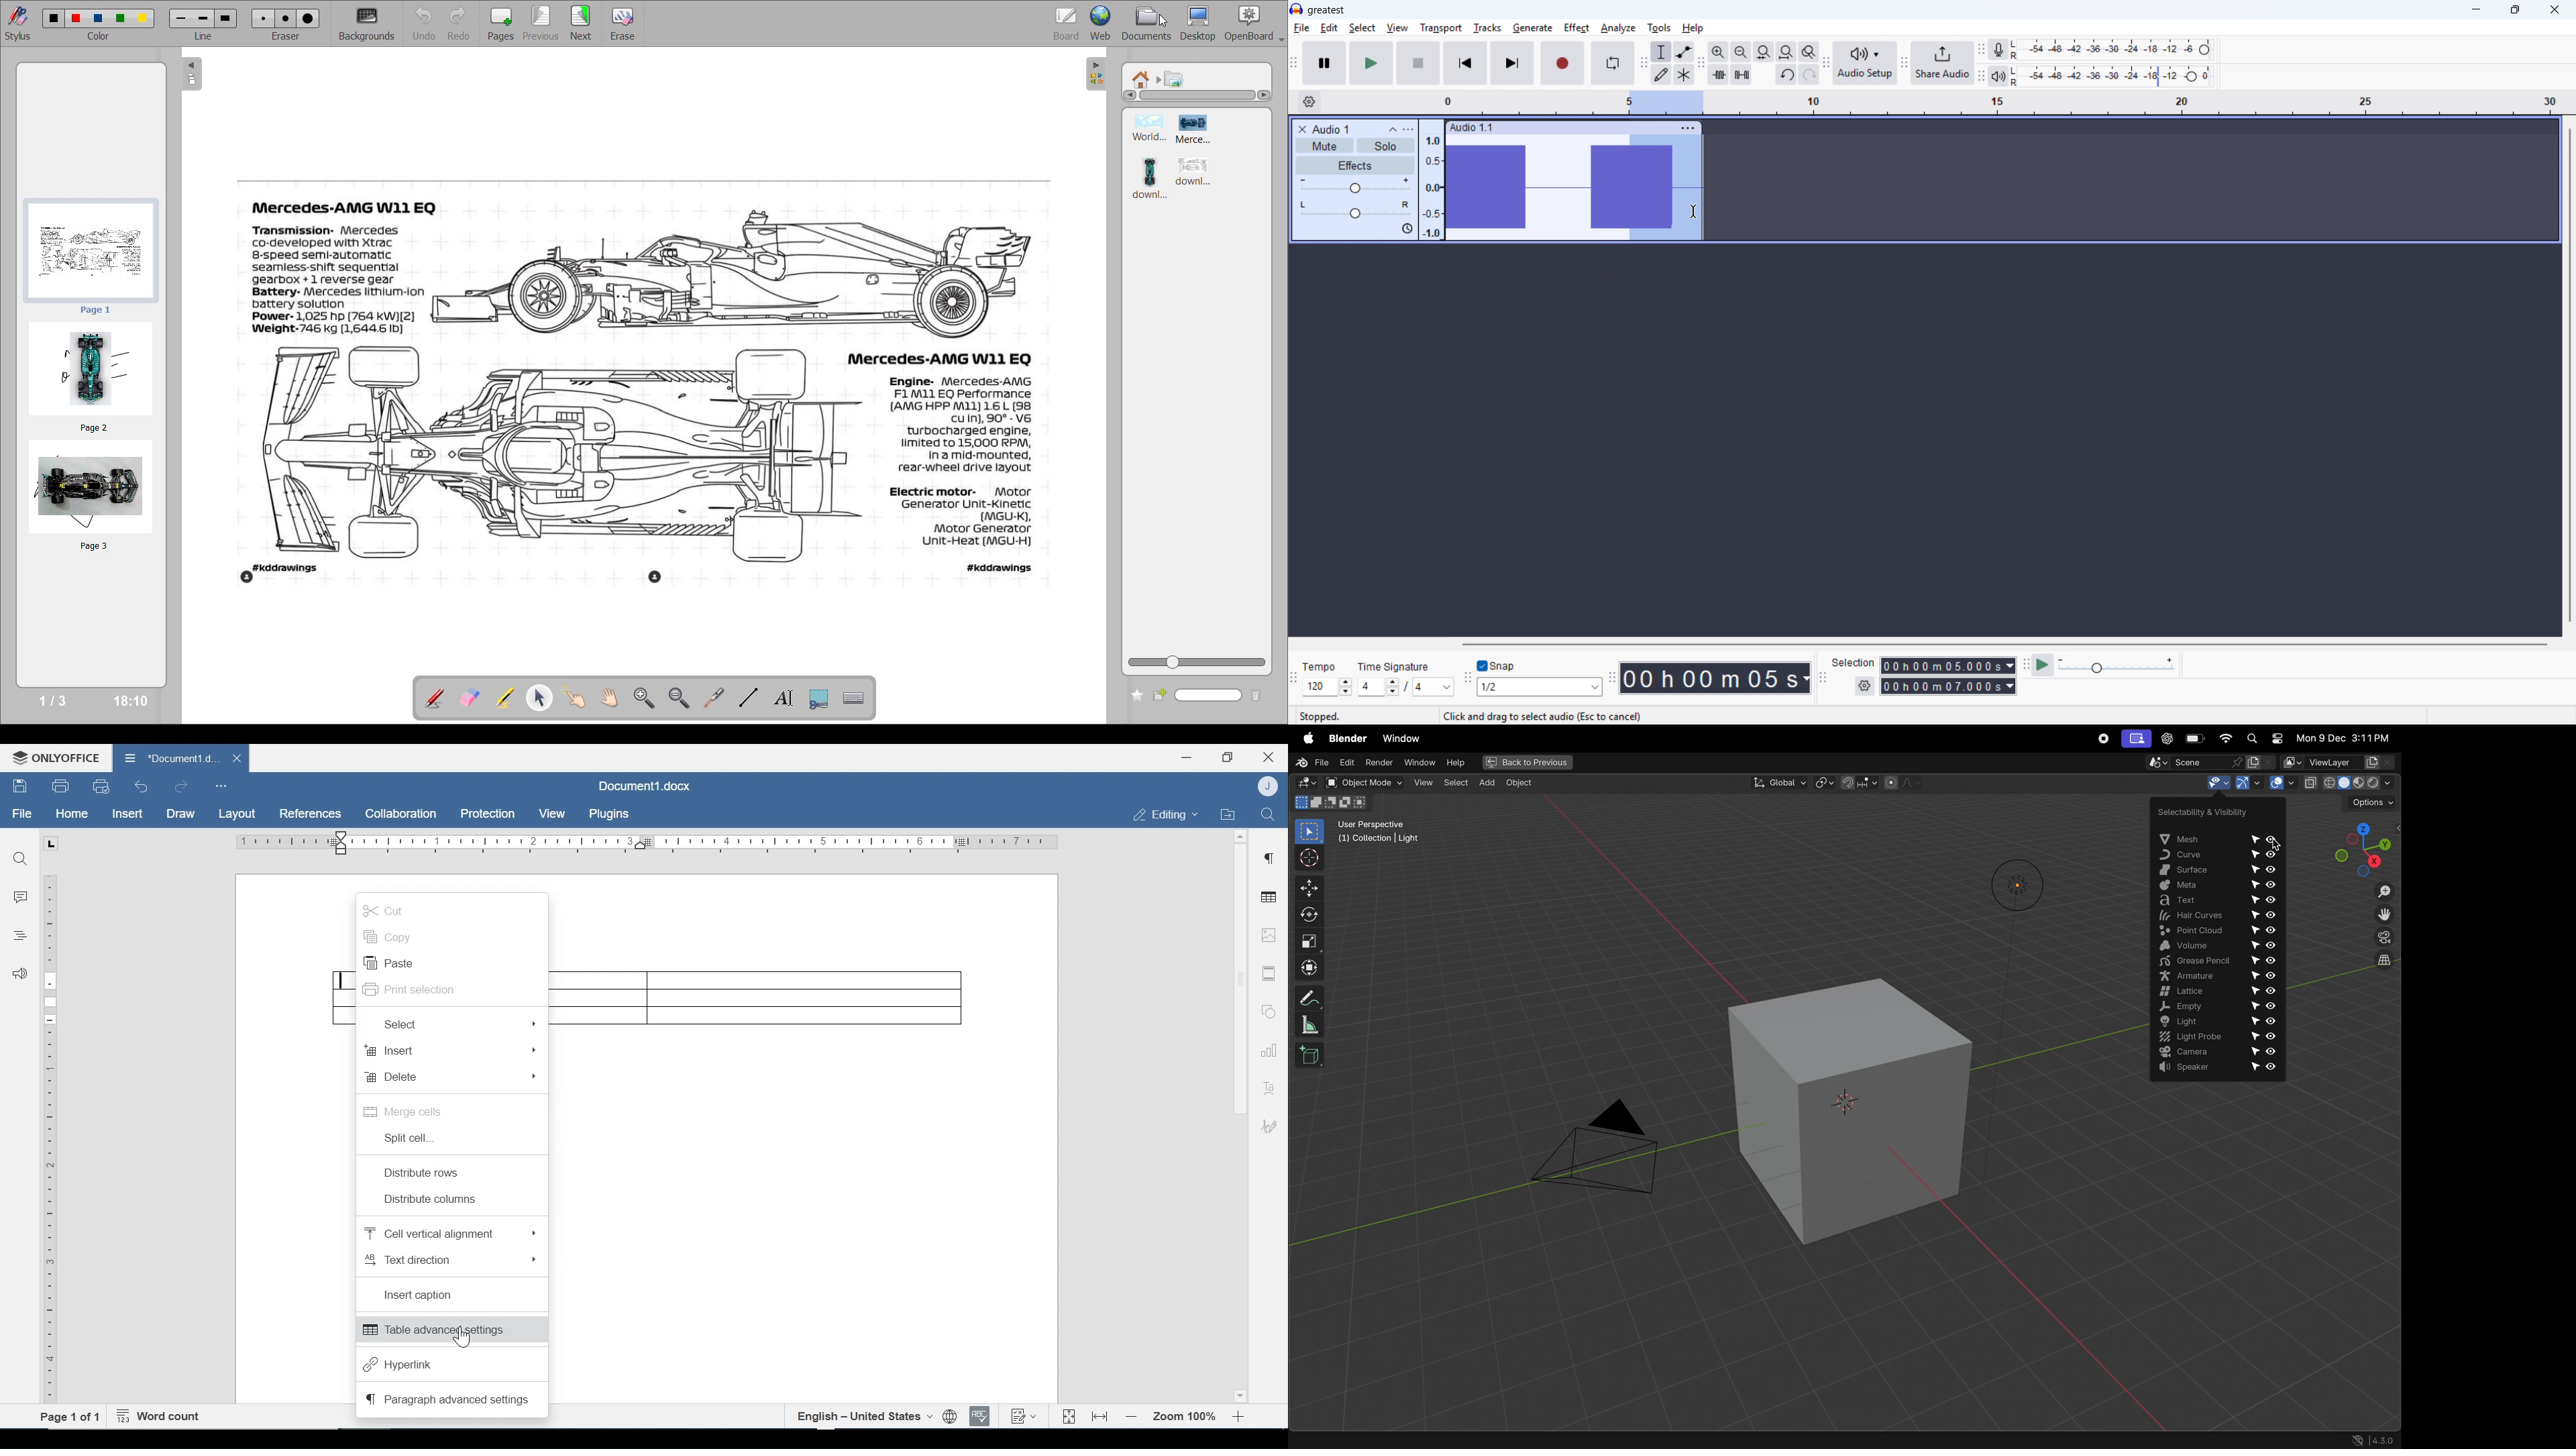 This screenshot has height=1456, width=2576. Describe the element at coordinates (1617, 29) in the screenshot. I see `analyse` at that location.